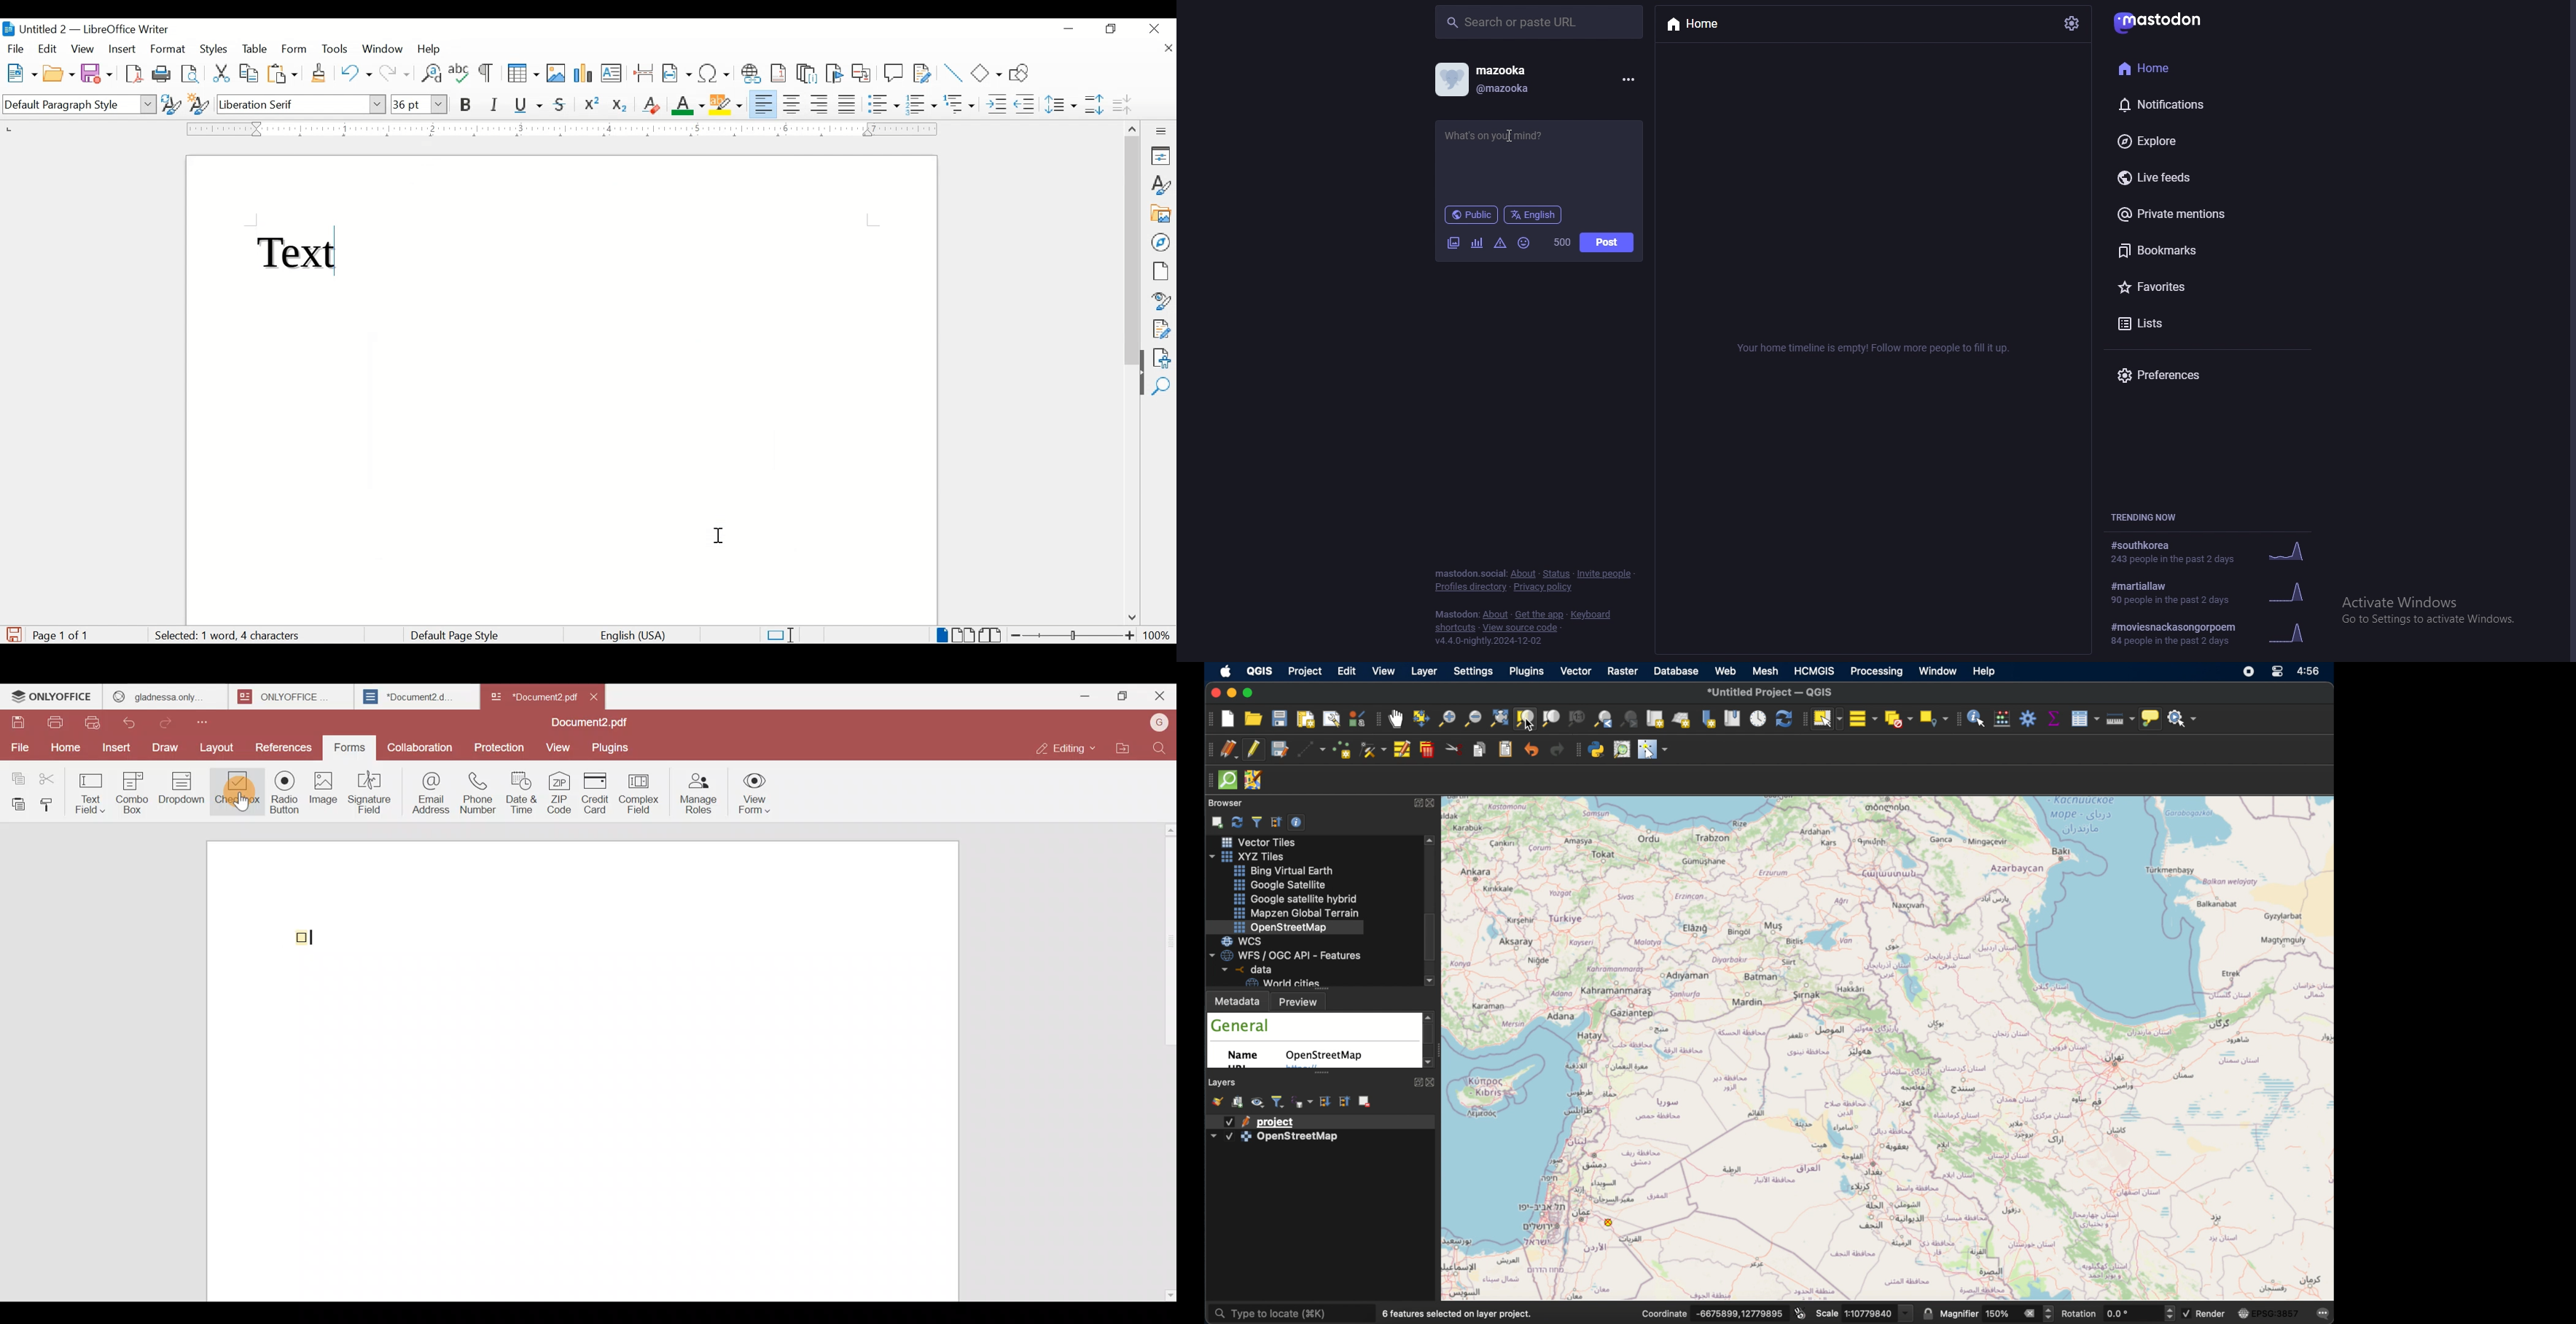 The image size is (2576, 1344). Describe the element at coordinates (1403, 750) in the screenshot. I see `modify attributes` at that location.